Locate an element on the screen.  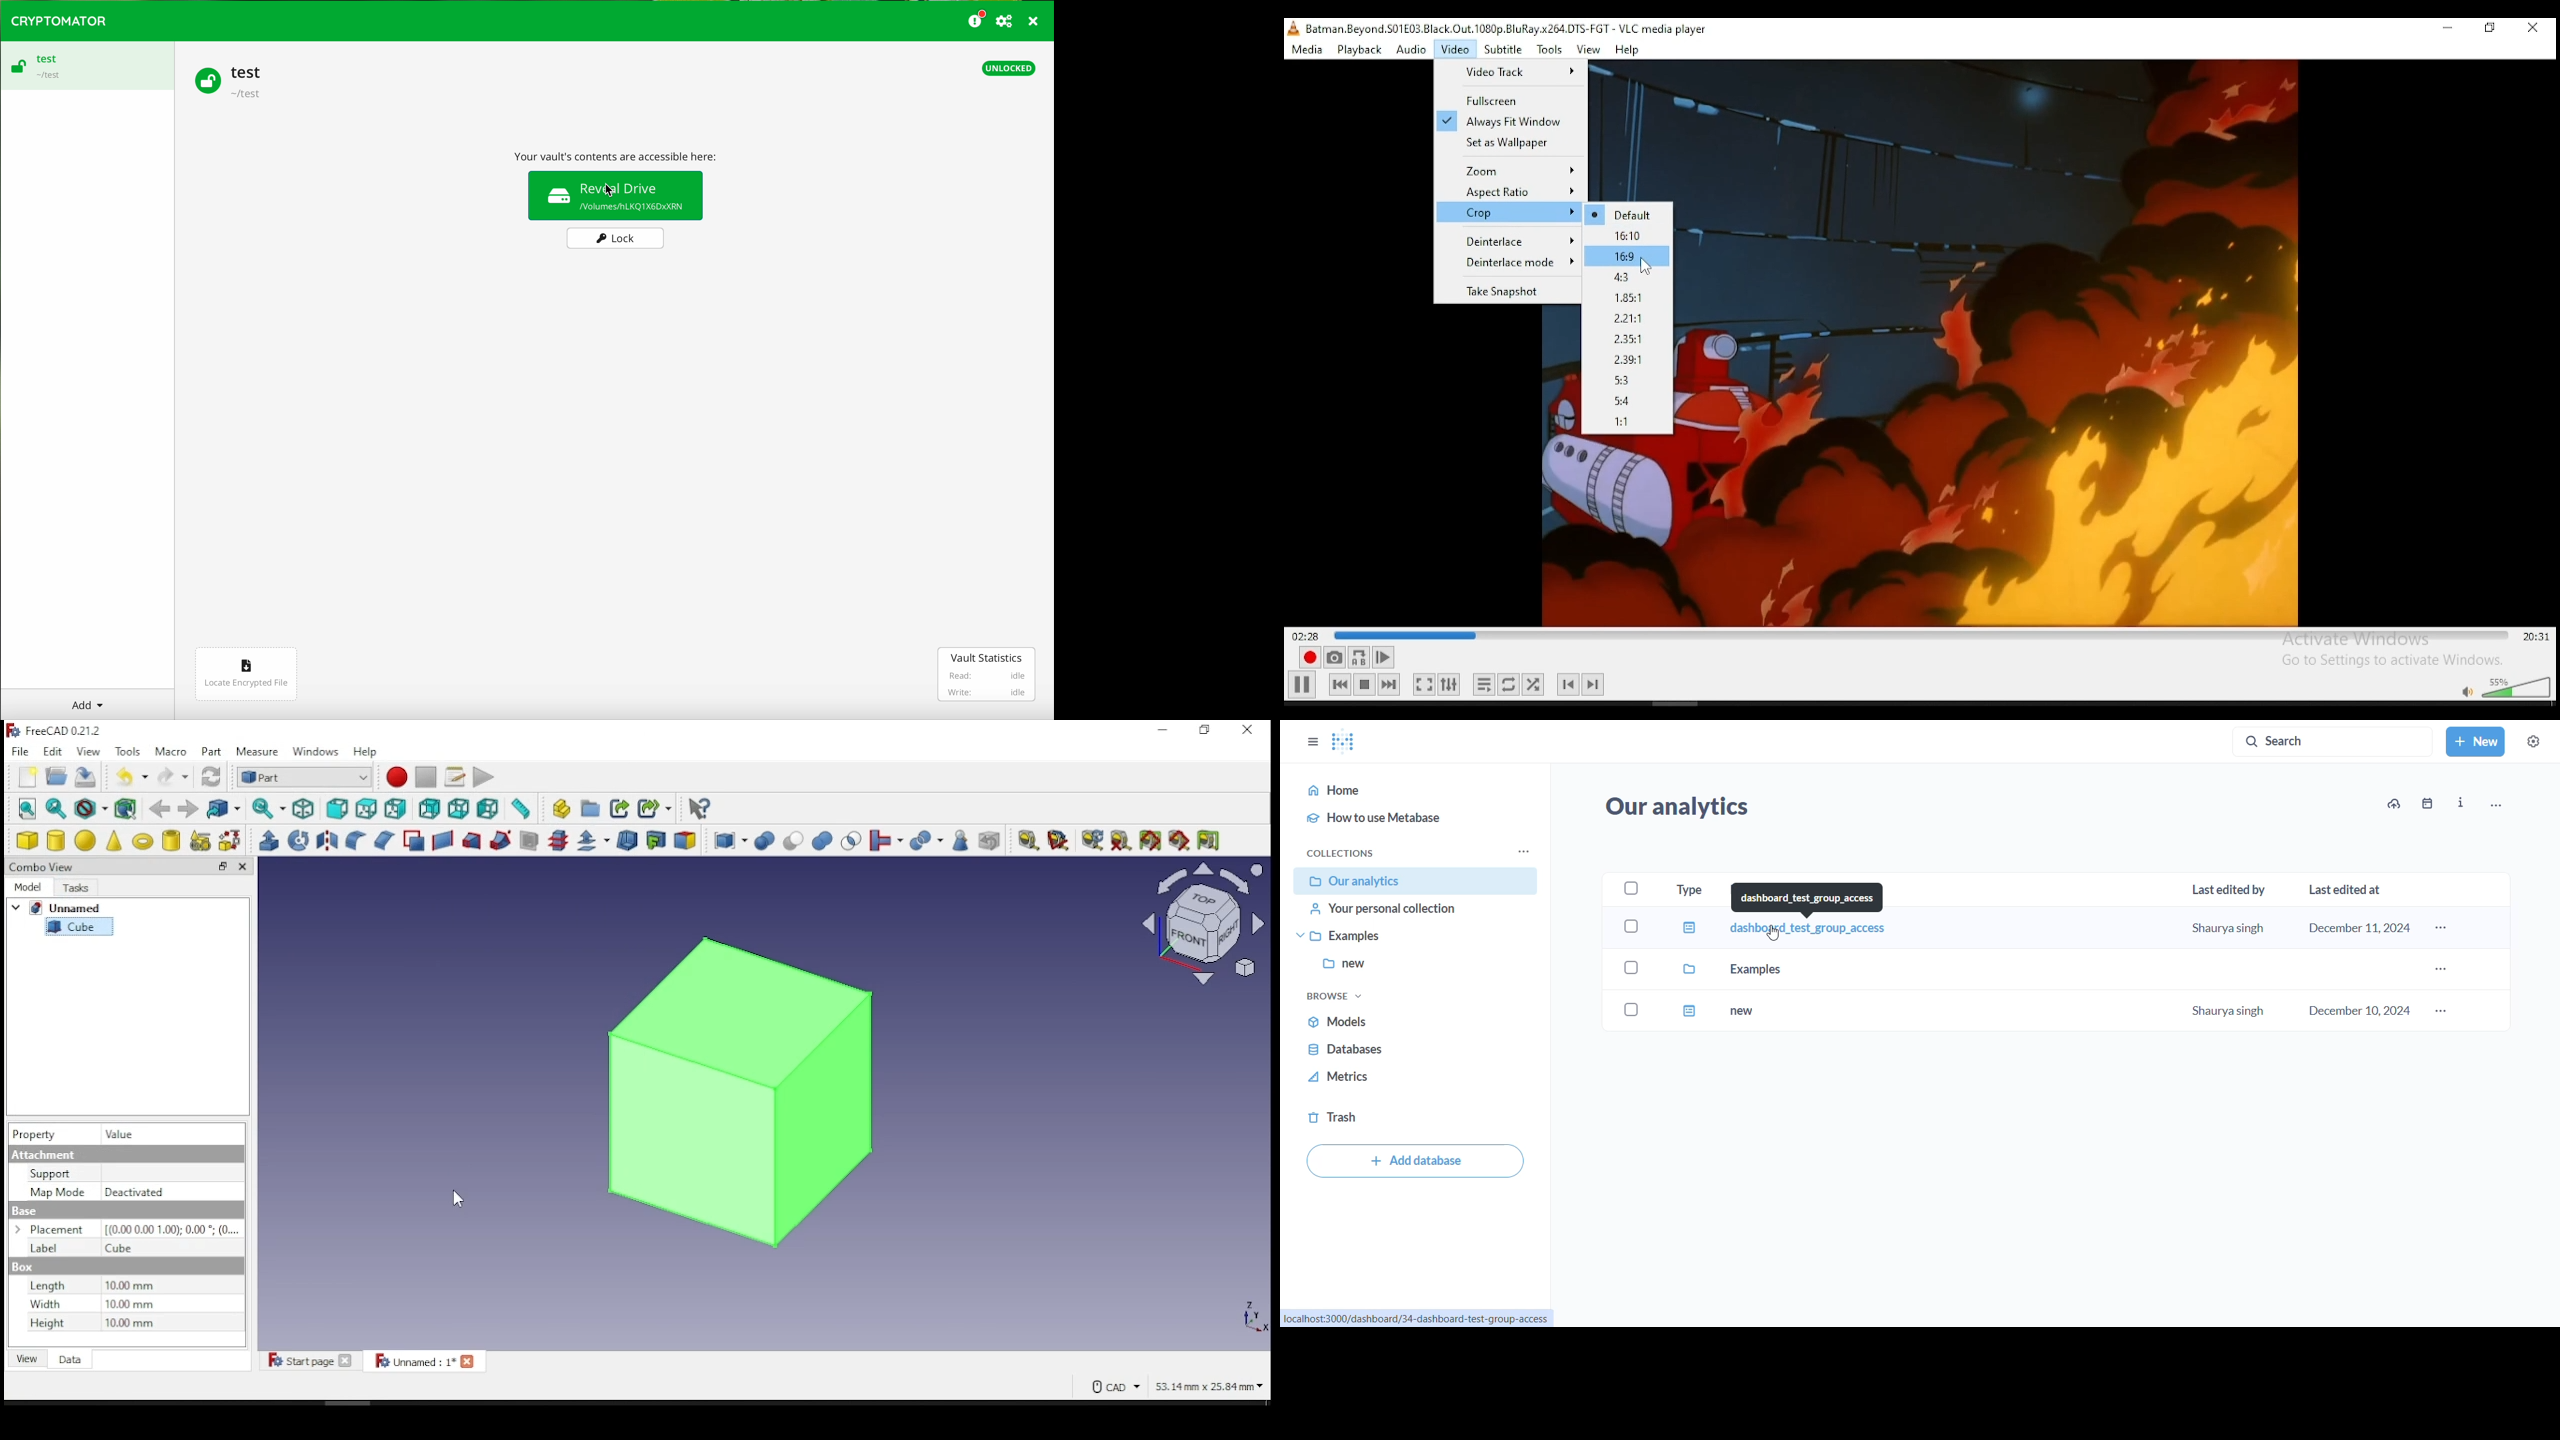
Label is located at coordinates (45, 1249).